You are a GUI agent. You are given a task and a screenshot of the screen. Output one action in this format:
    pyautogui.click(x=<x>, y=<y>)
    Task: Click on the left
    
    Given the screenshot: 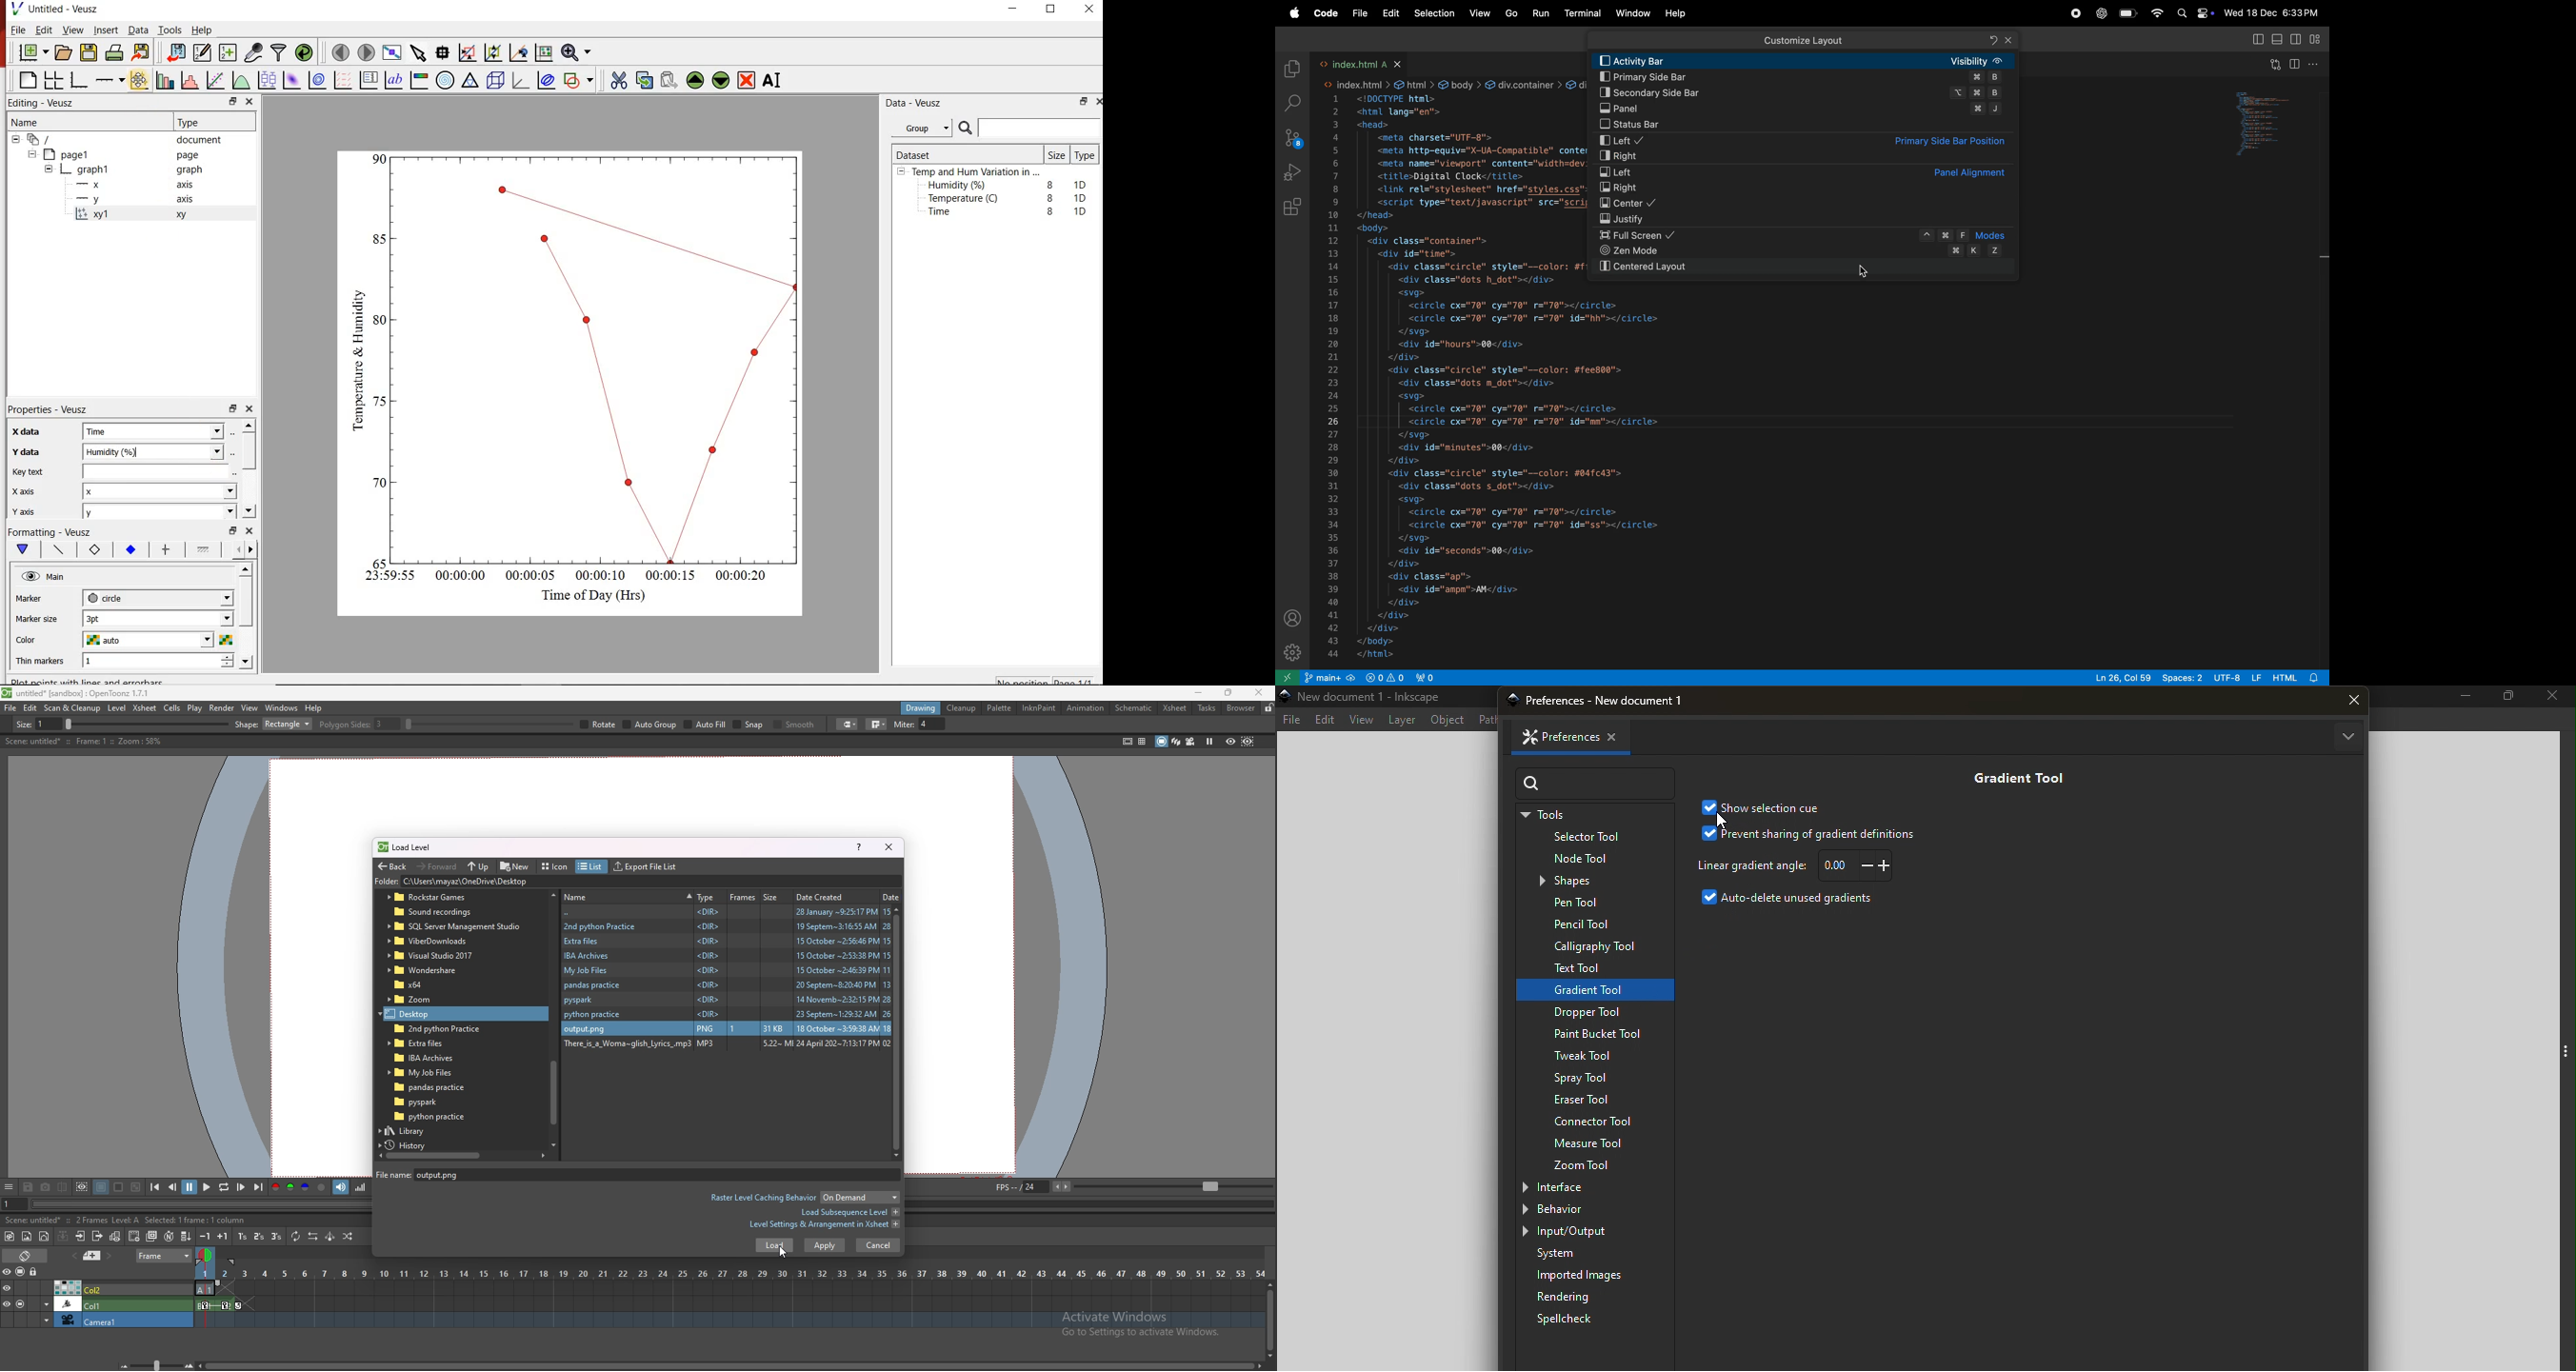 What is the action you would take?
    pyautogui.click(x=1807, y=172)
    